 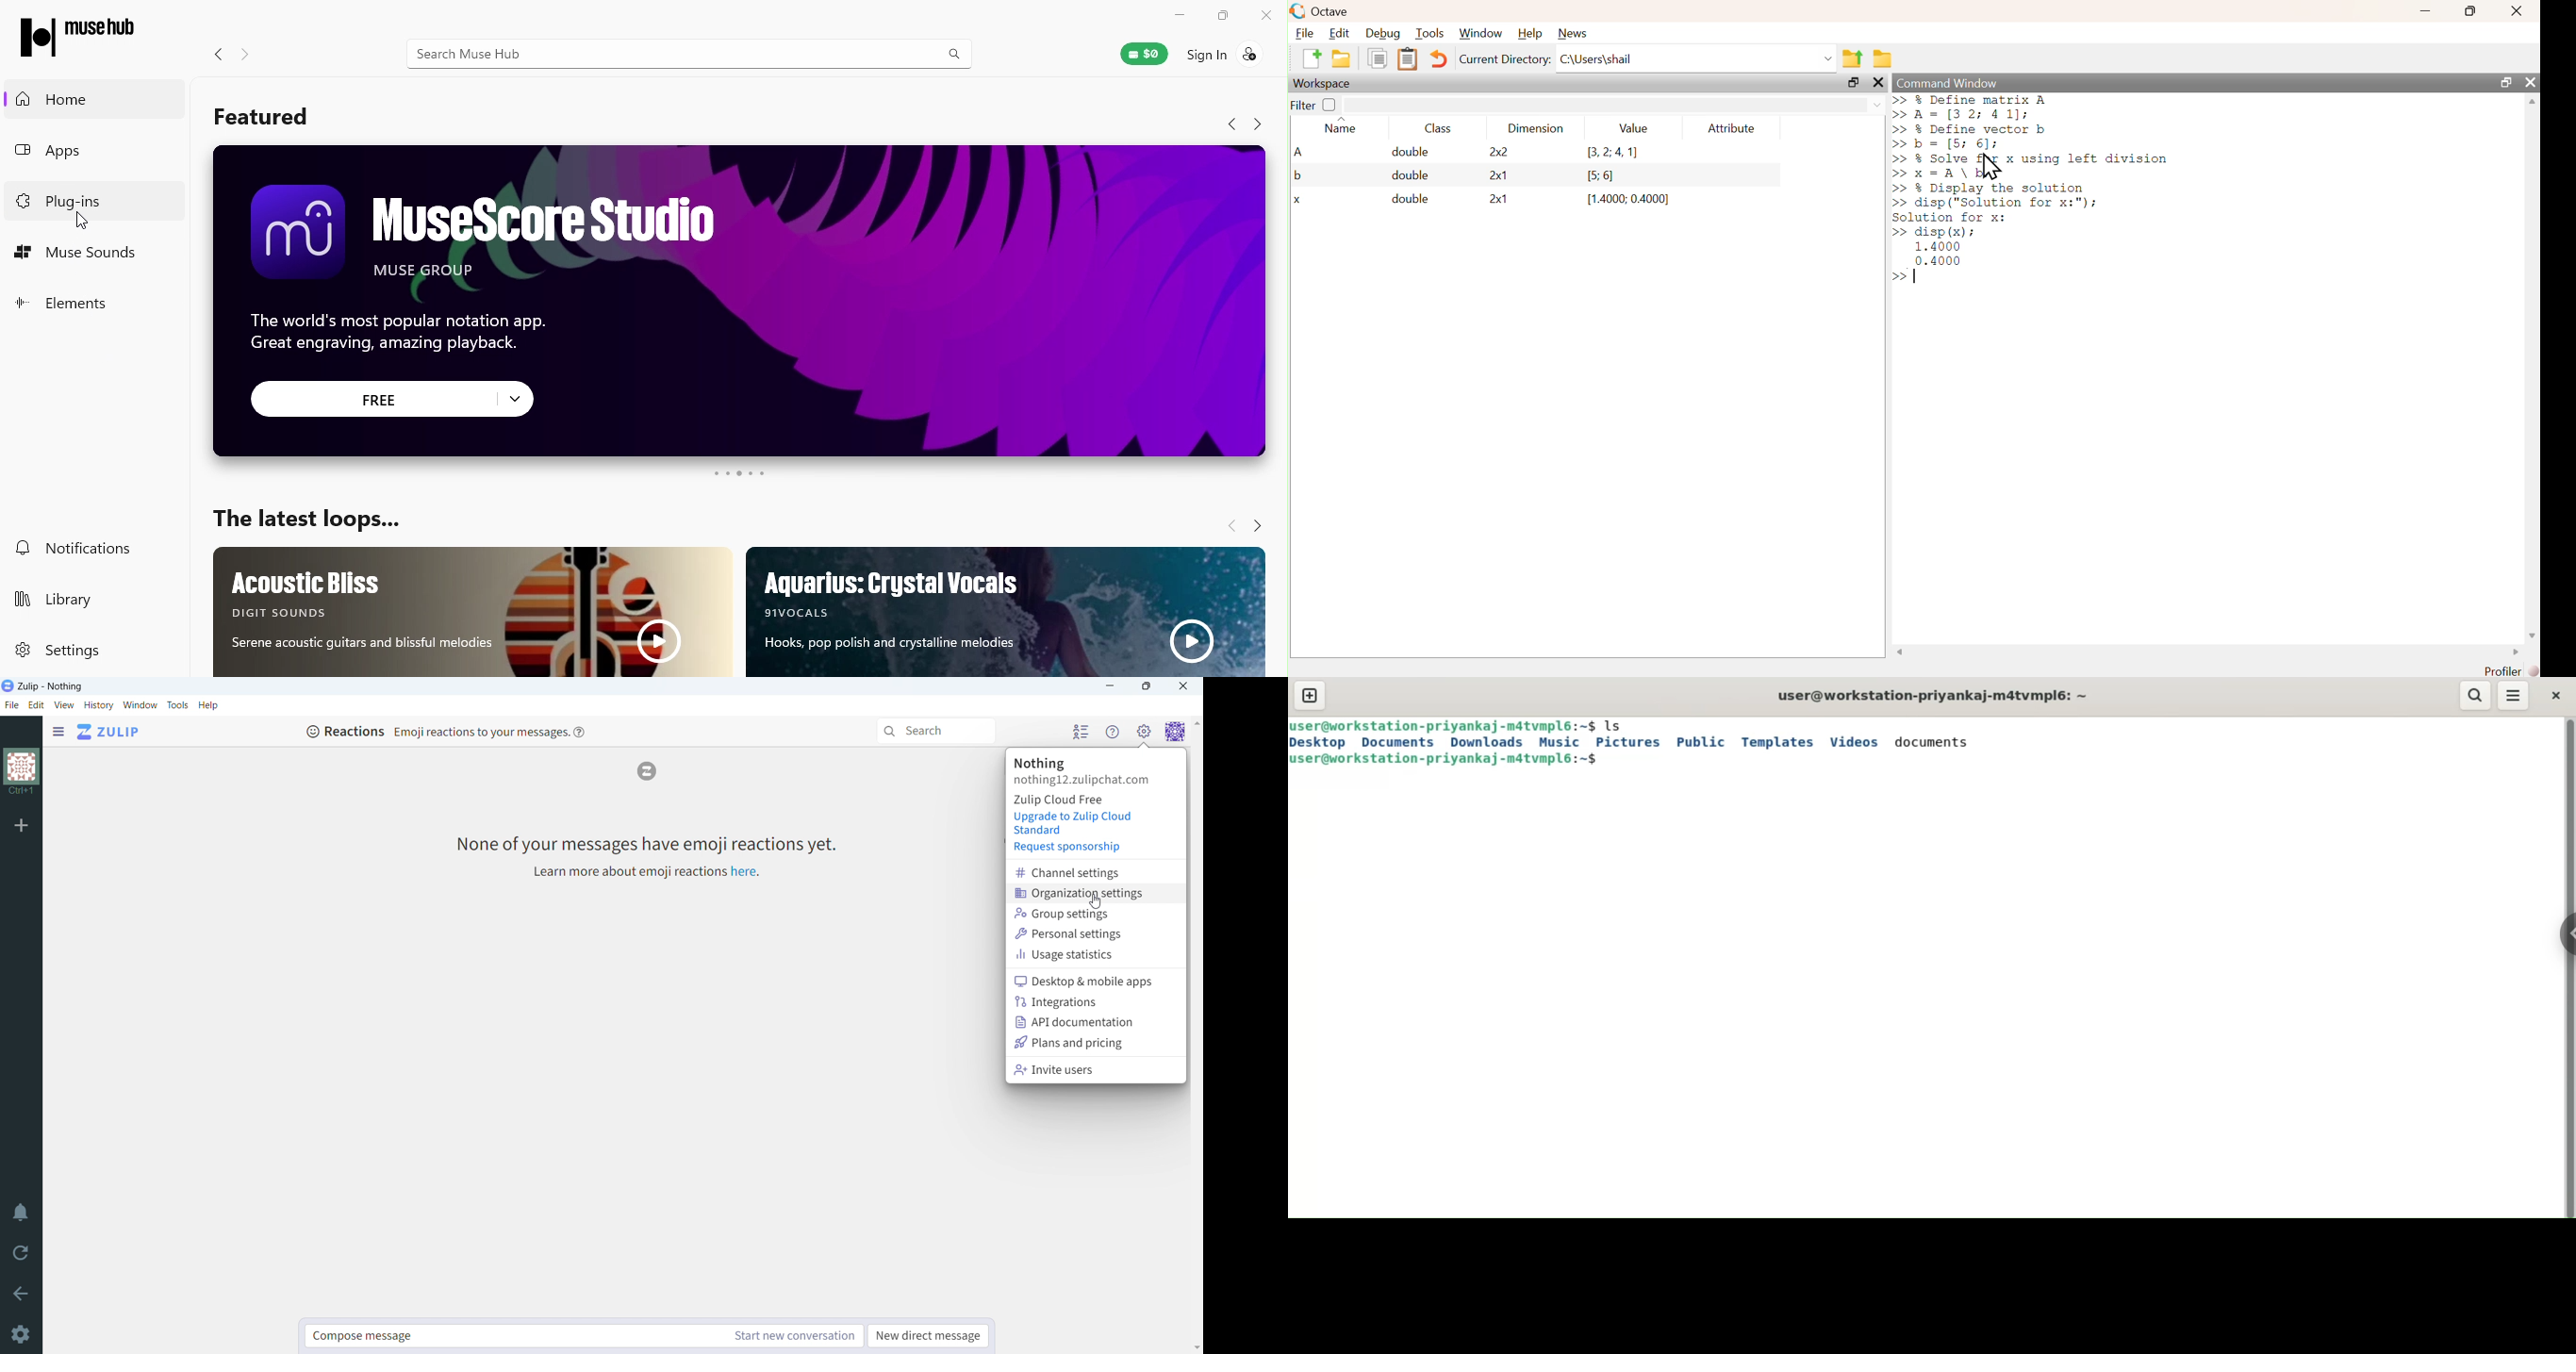 What do you see at coordinates (1096, 913) in the screenshot?
I see `group settings` at bounding box center [1096, 913].